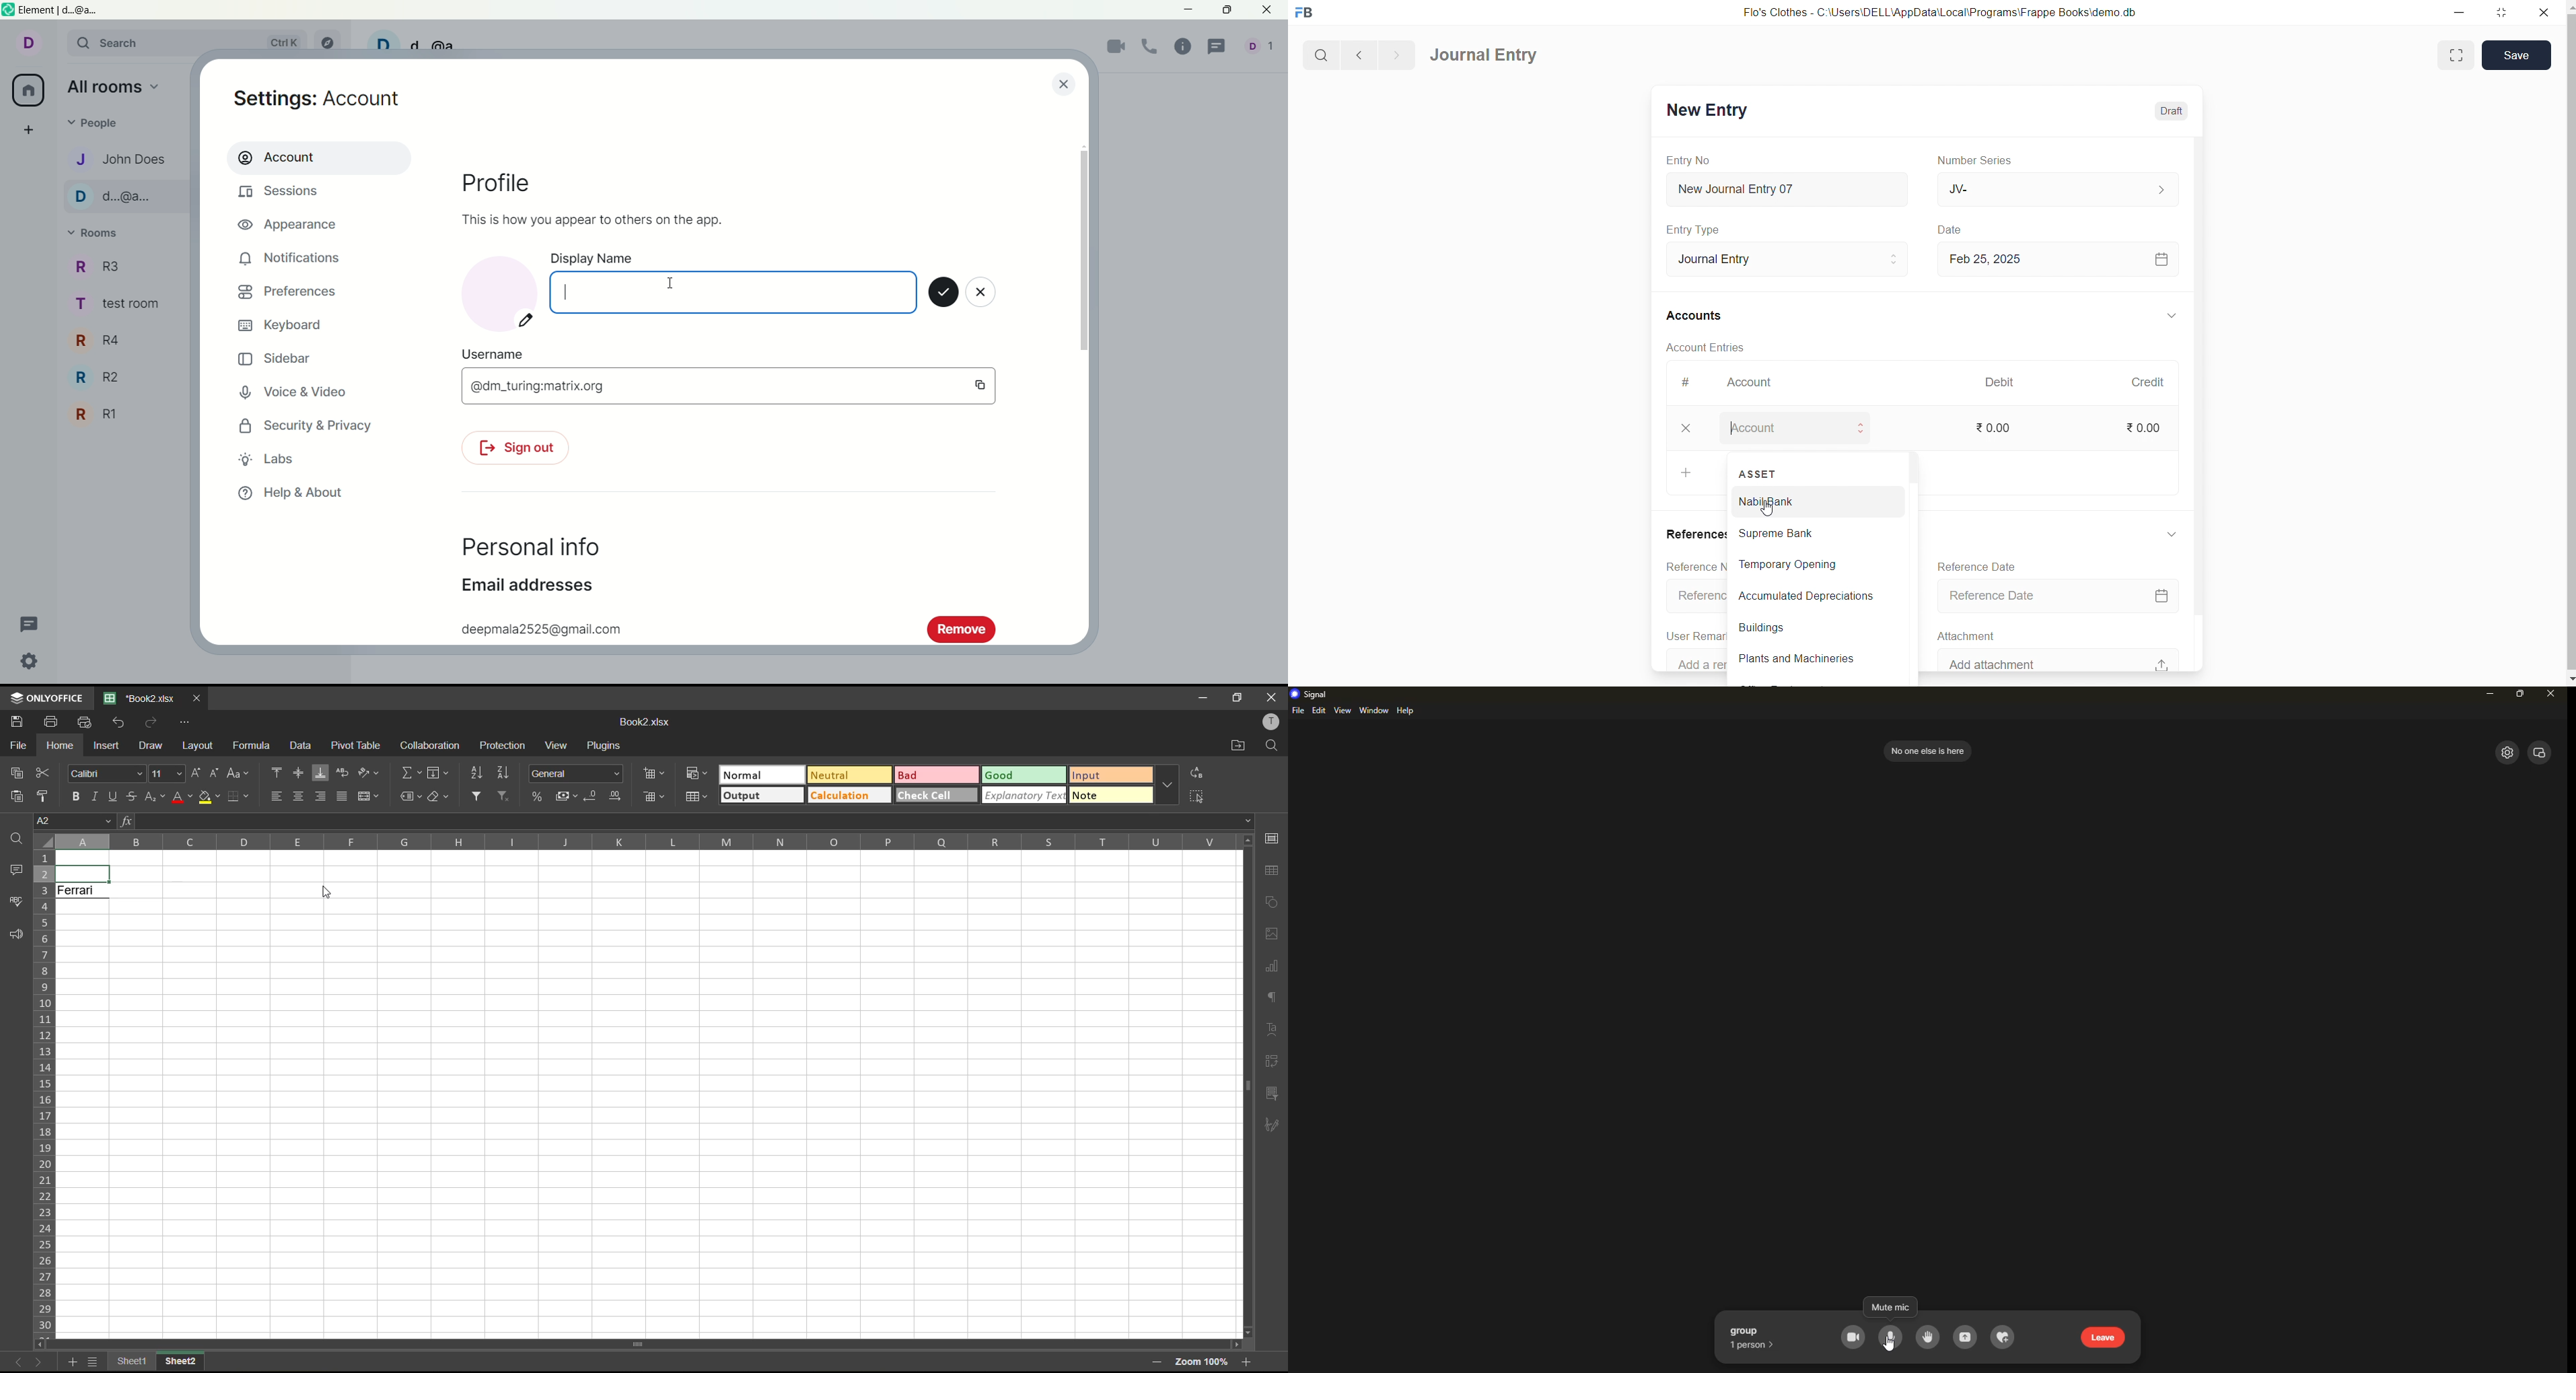 This screenshot has width=2576, height=1400. Describe the element at coordinates (17, 1361) in the screenshot. I see `previous` at that location.